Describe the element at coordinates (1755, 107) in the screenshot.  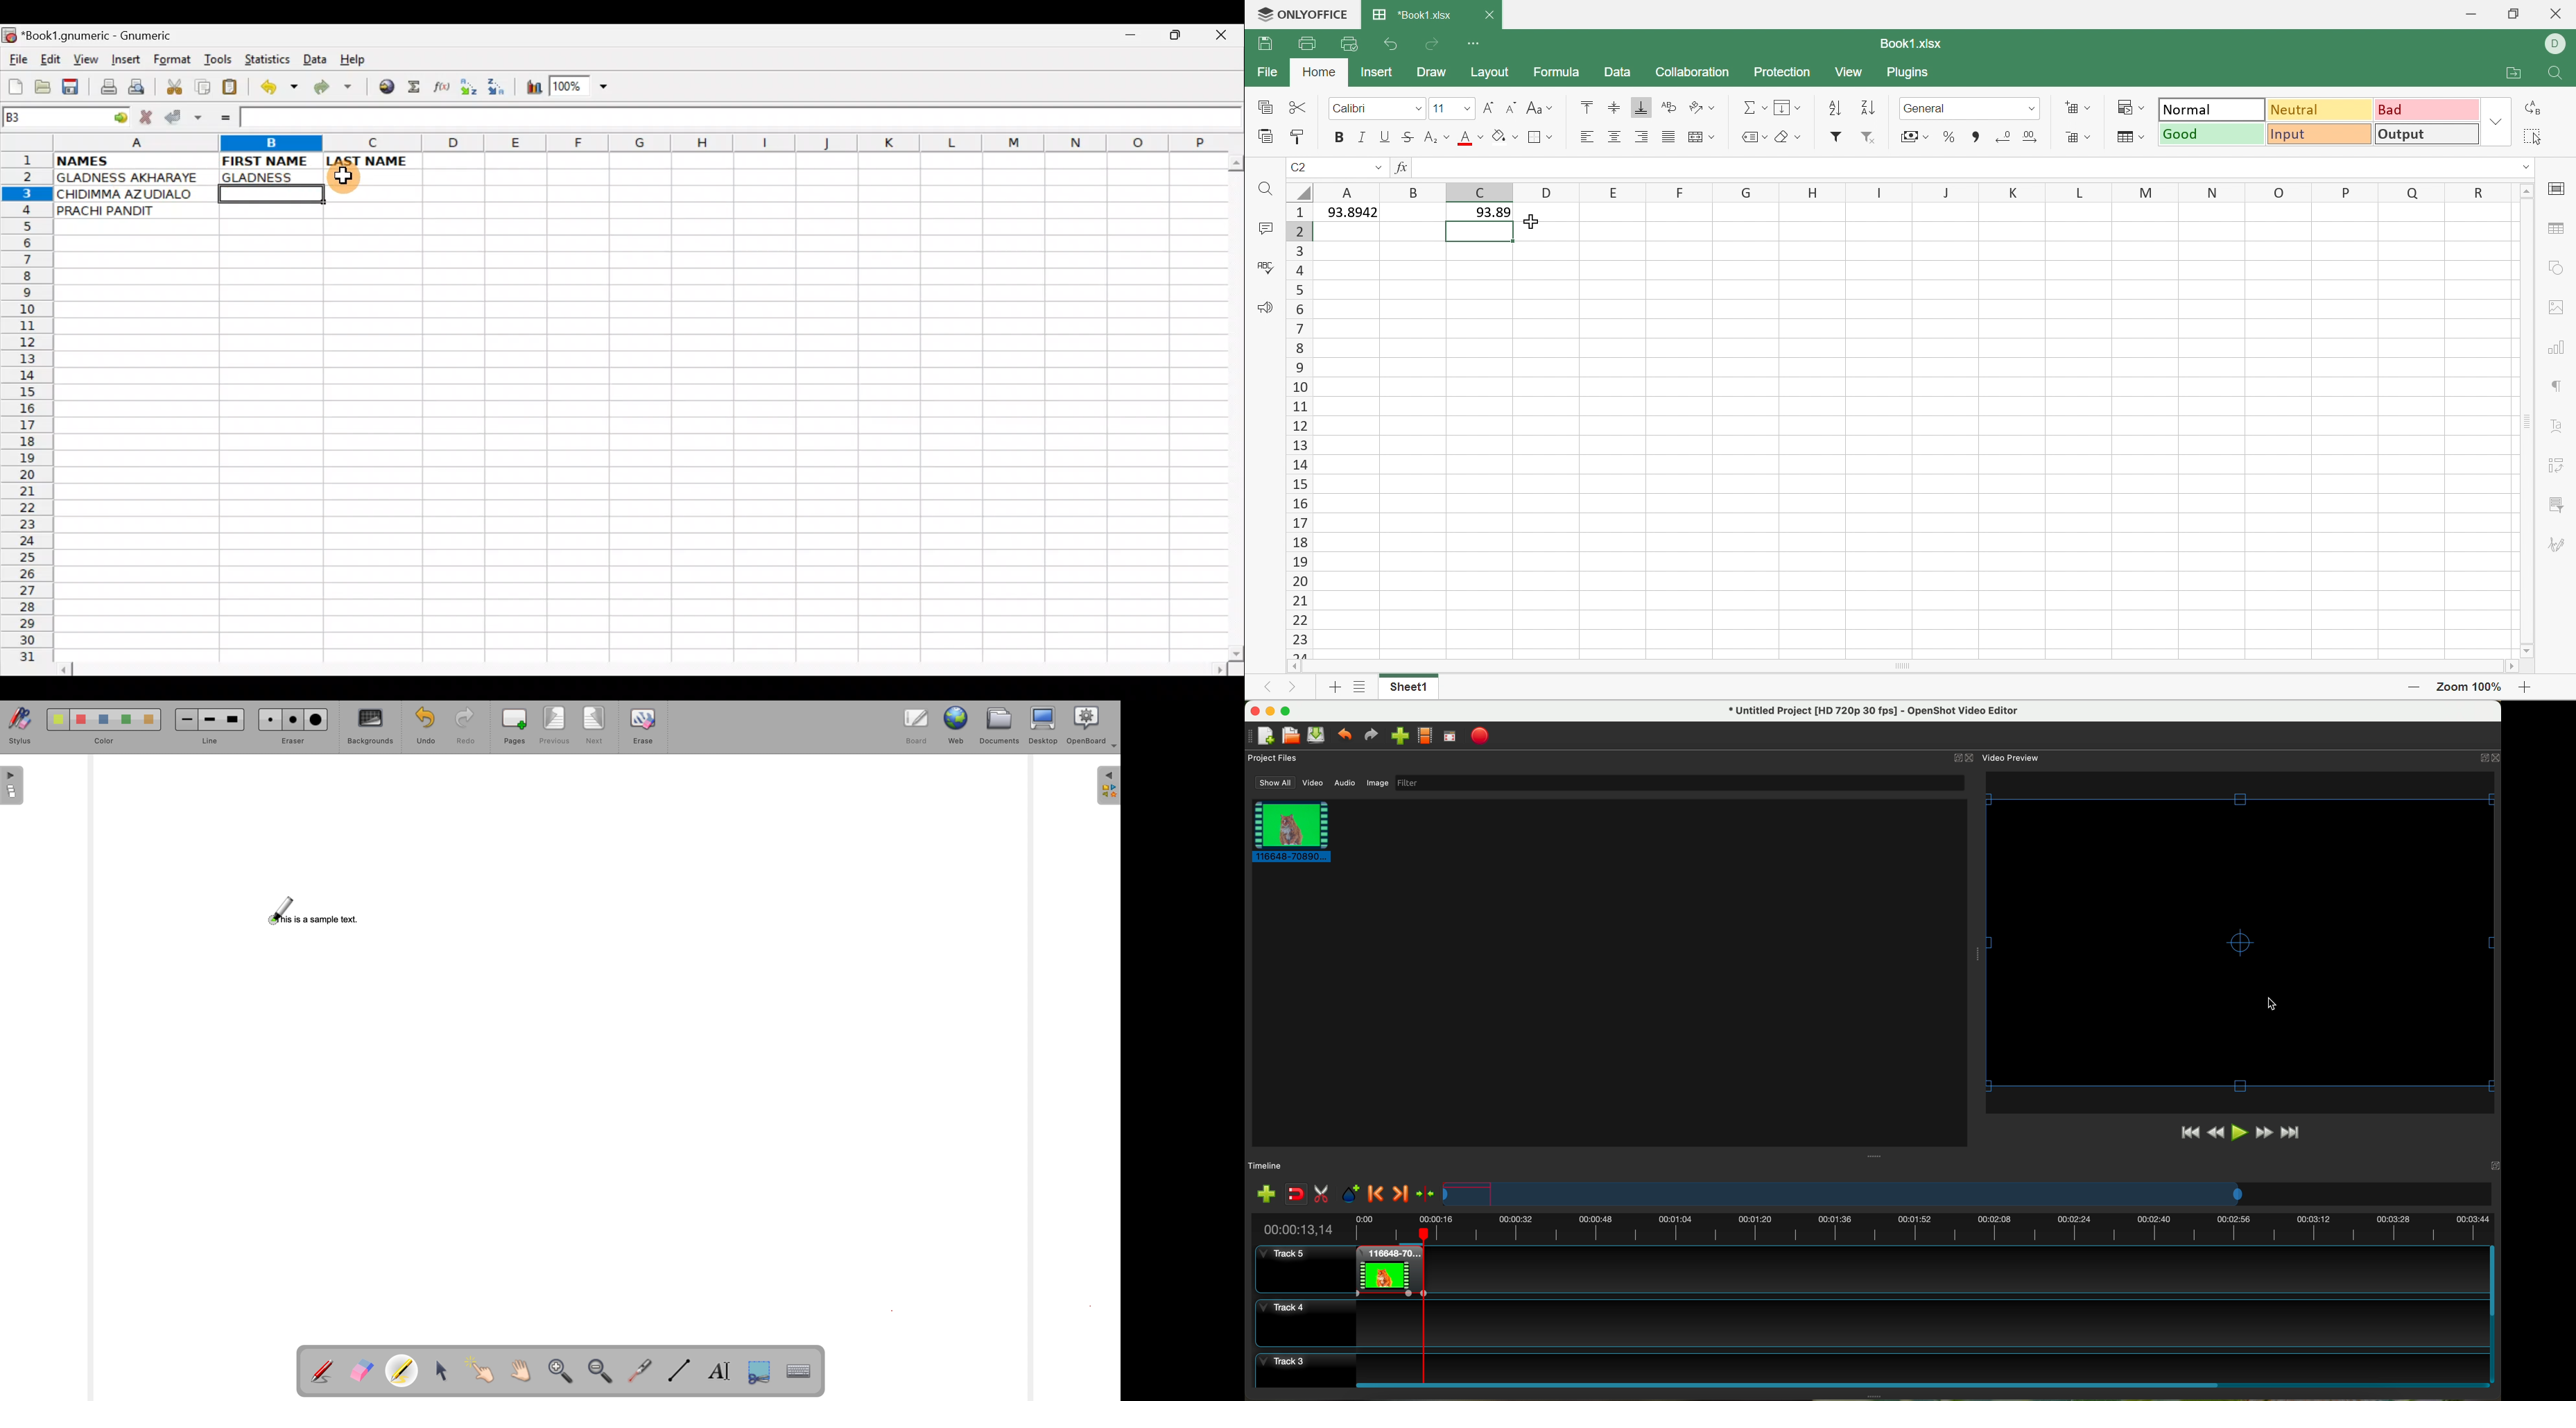
I see `Summation` at that location.